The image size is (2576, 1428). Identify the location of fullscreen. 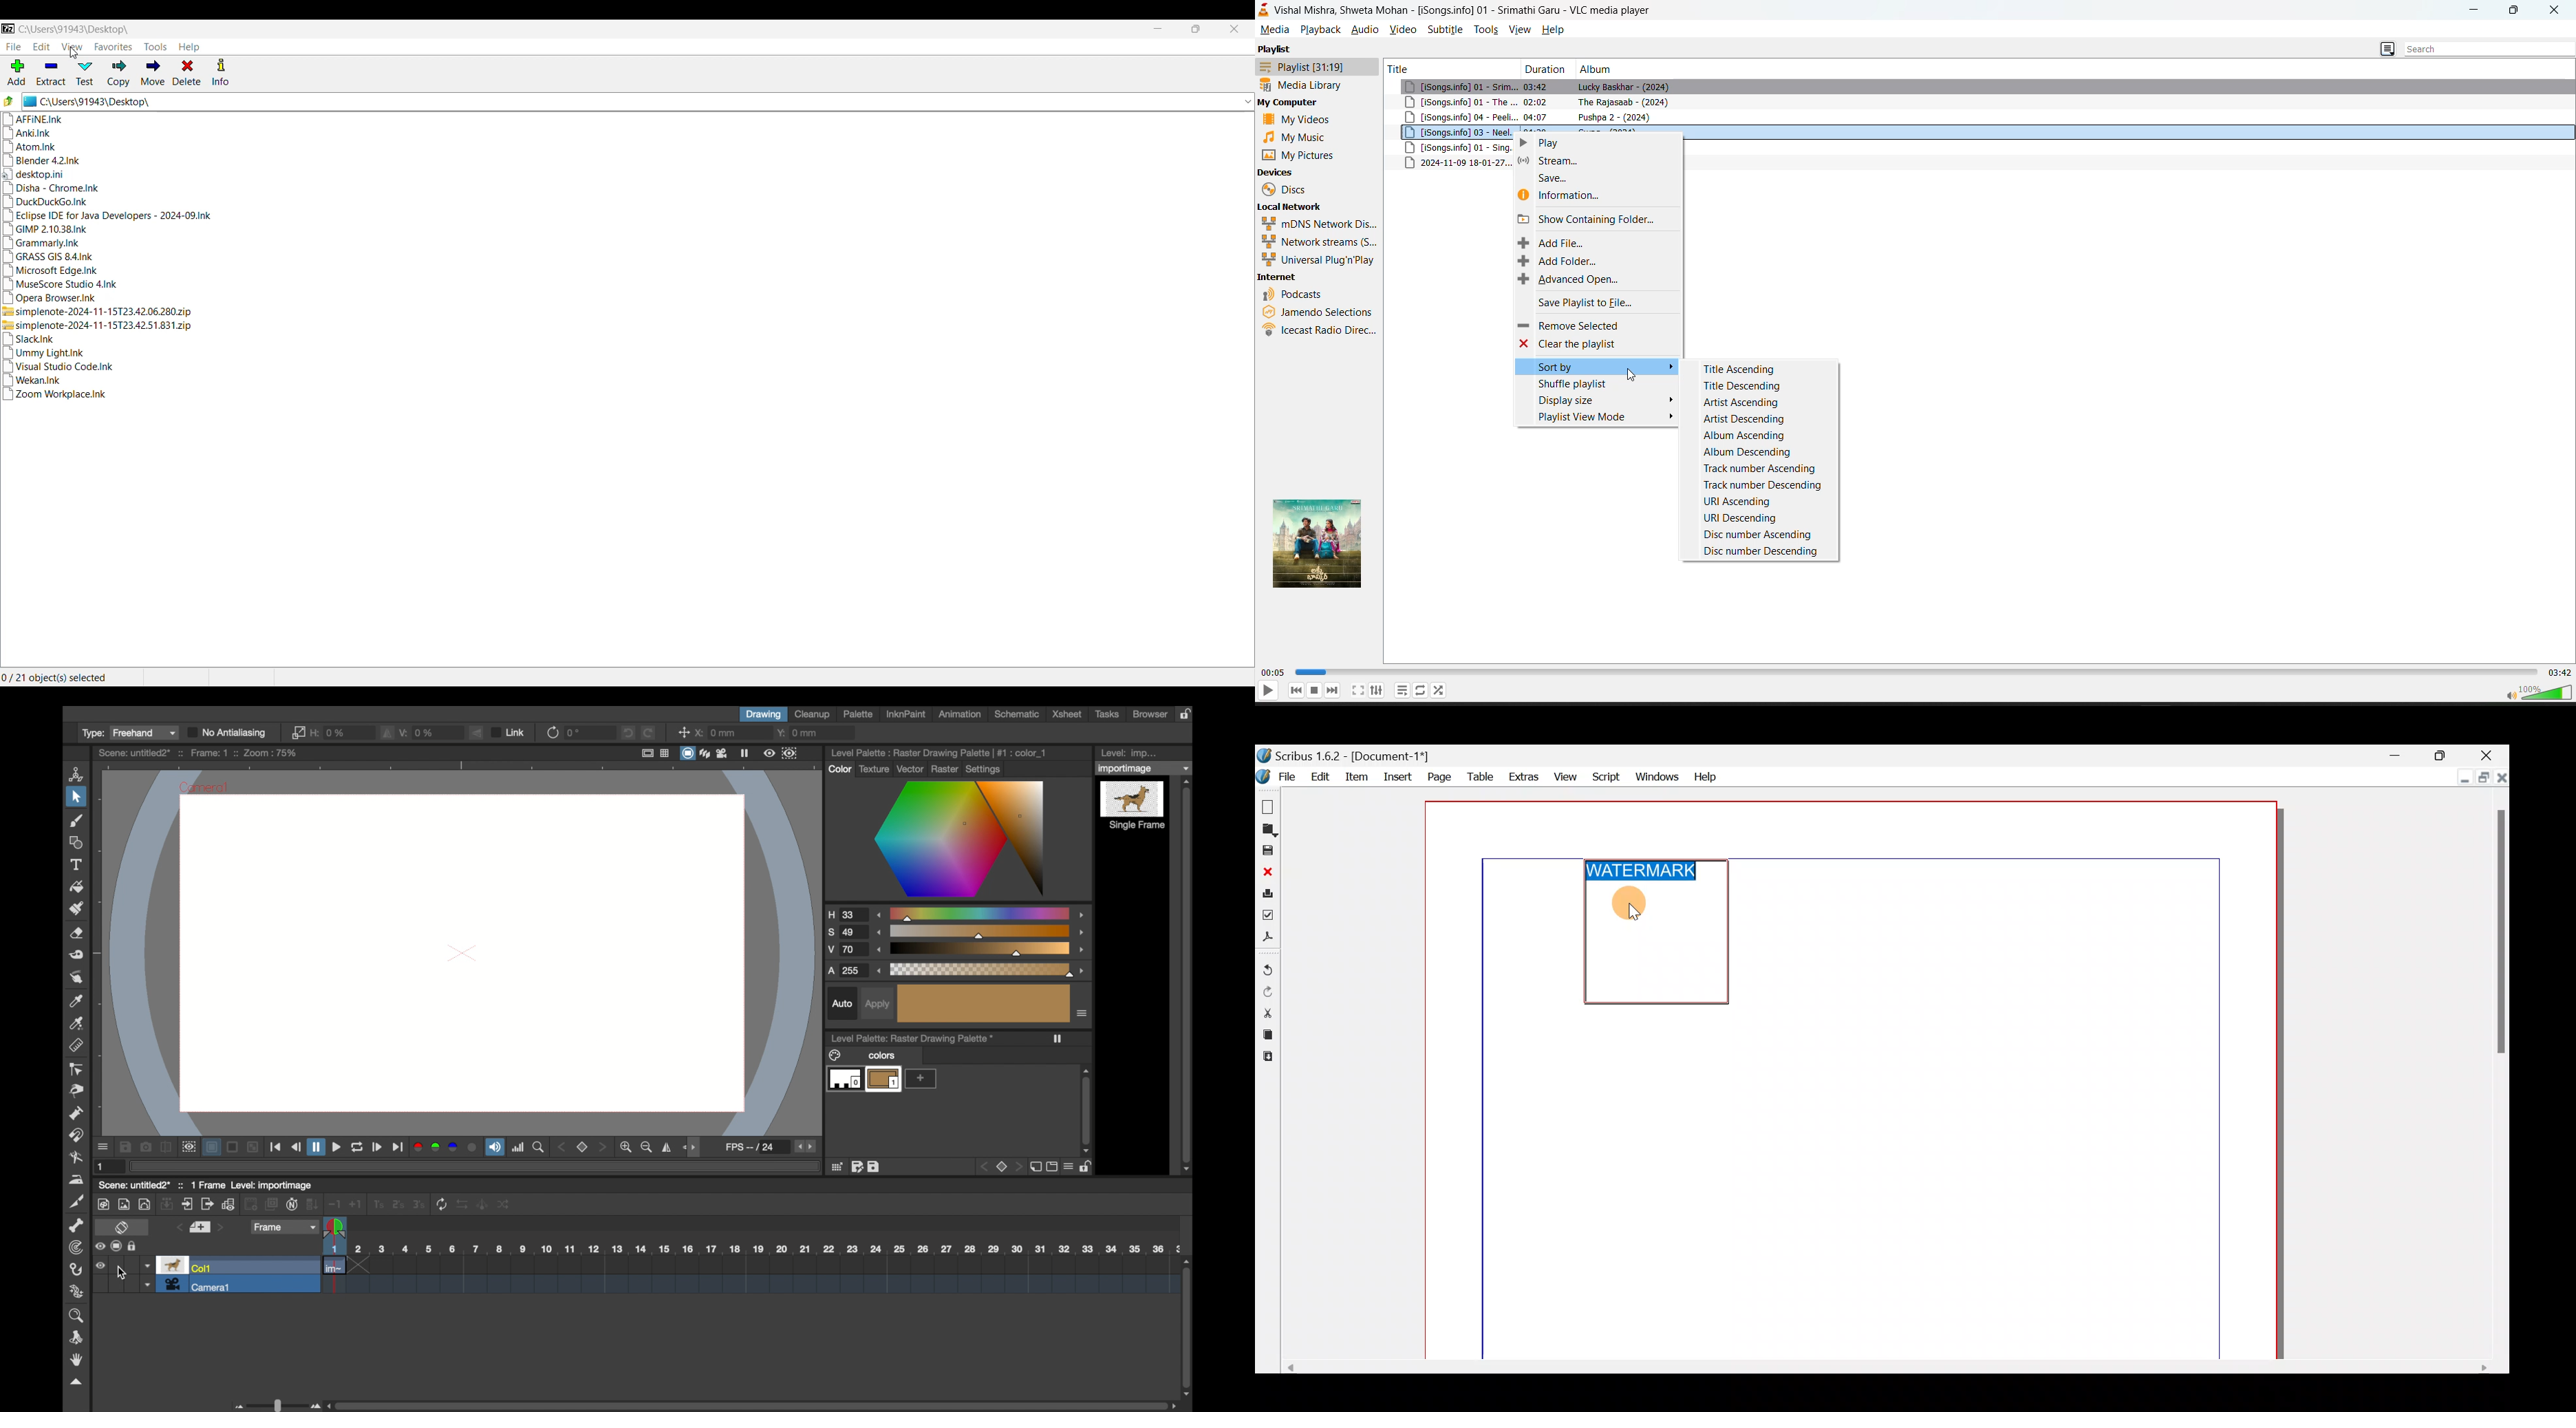
(1357, 690).